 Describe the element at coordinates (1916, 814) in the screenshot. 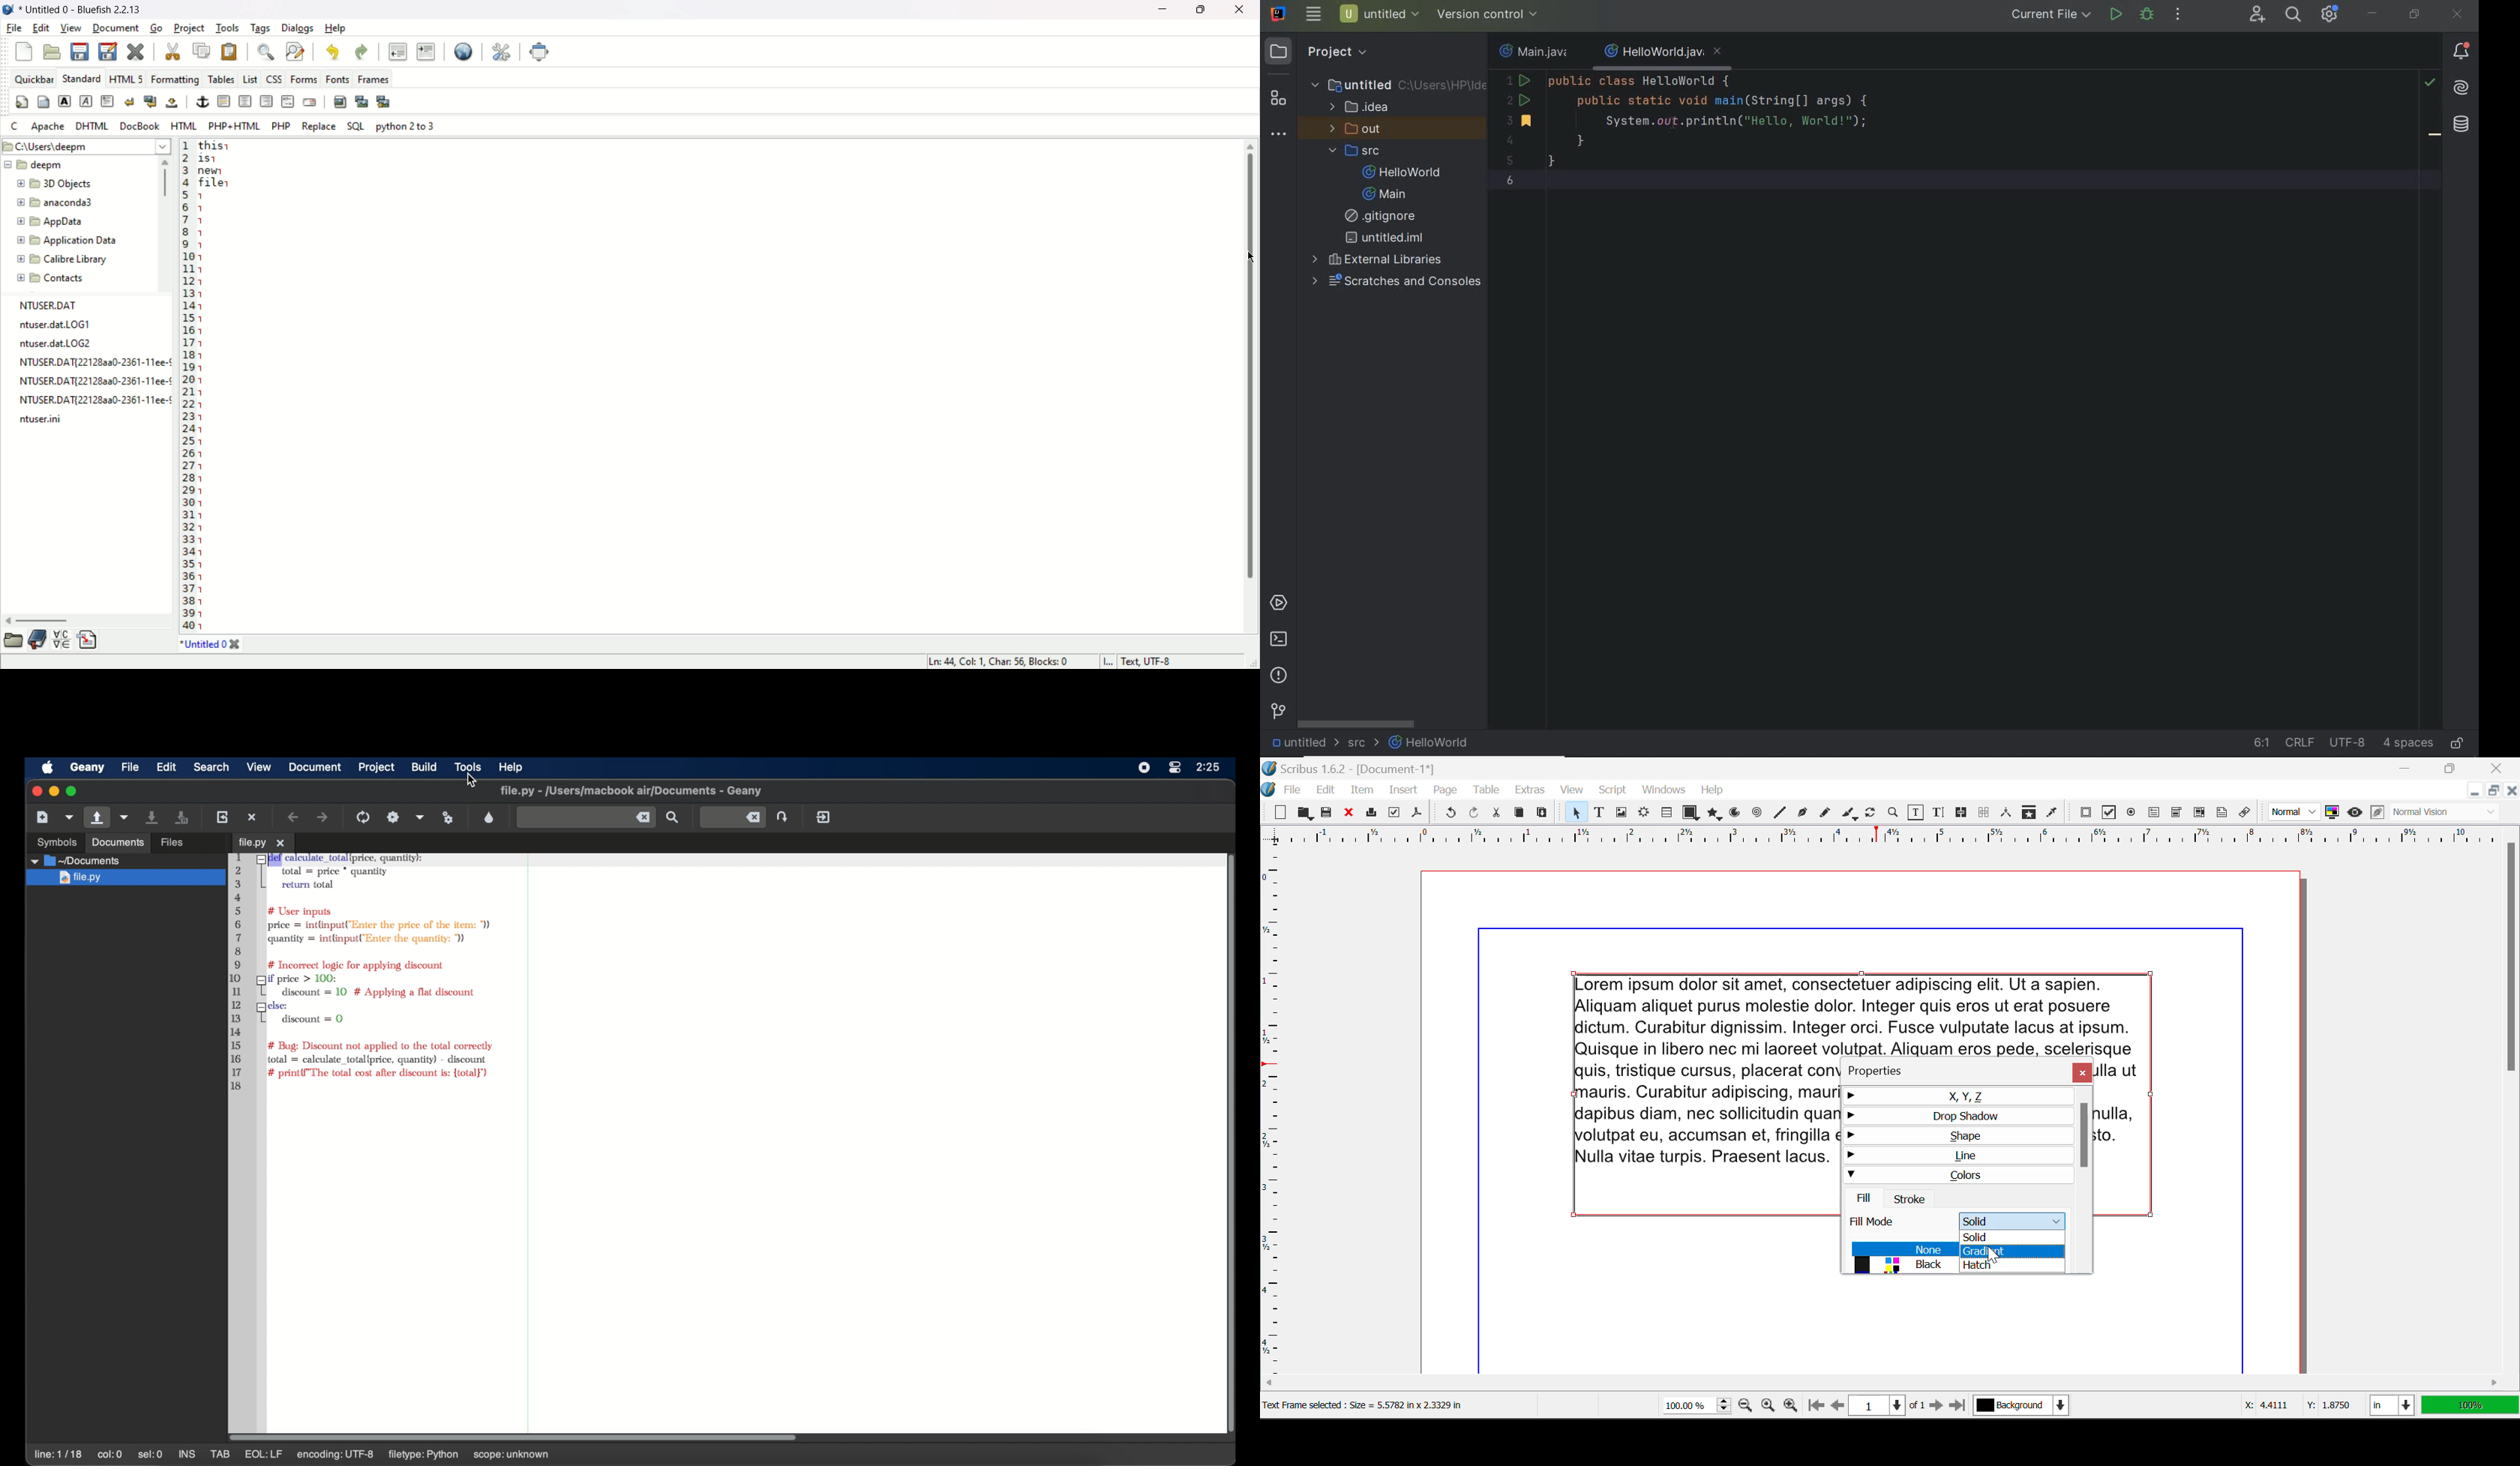

I see `Edit Contents of Frame` at that location.